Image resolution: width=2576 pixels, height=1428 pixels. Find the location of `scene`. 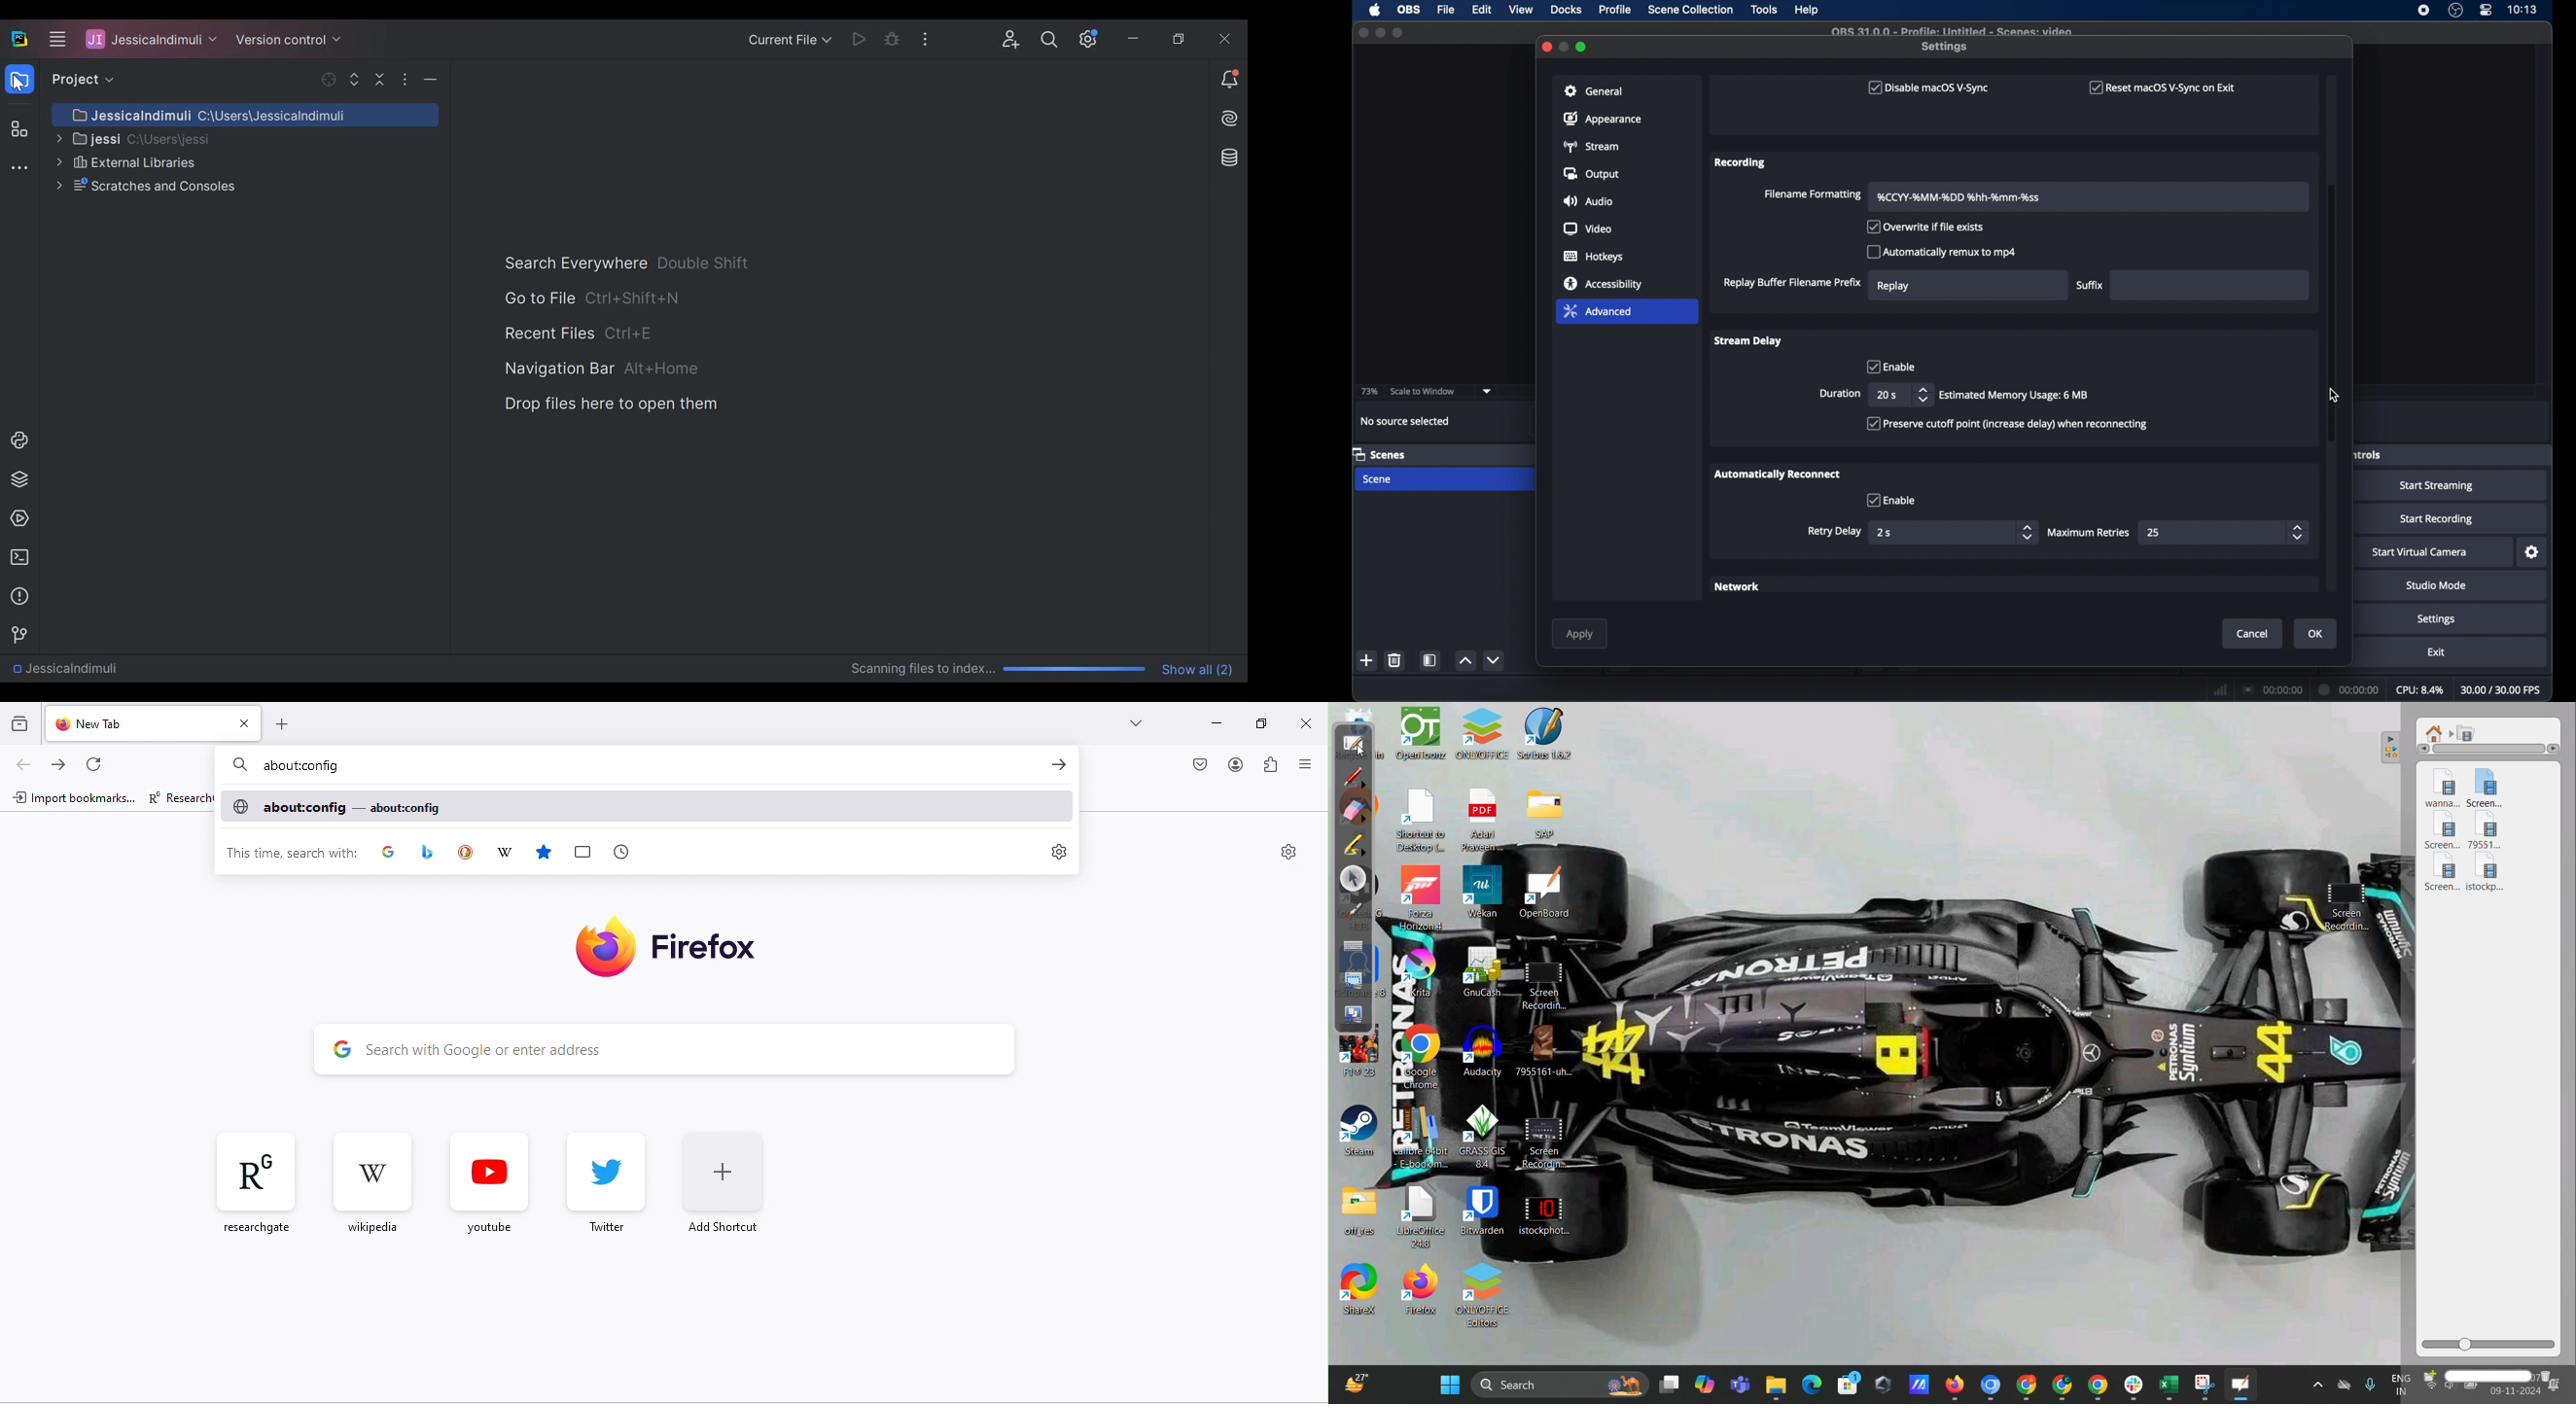

scene is located at coordinates (1378, 480).